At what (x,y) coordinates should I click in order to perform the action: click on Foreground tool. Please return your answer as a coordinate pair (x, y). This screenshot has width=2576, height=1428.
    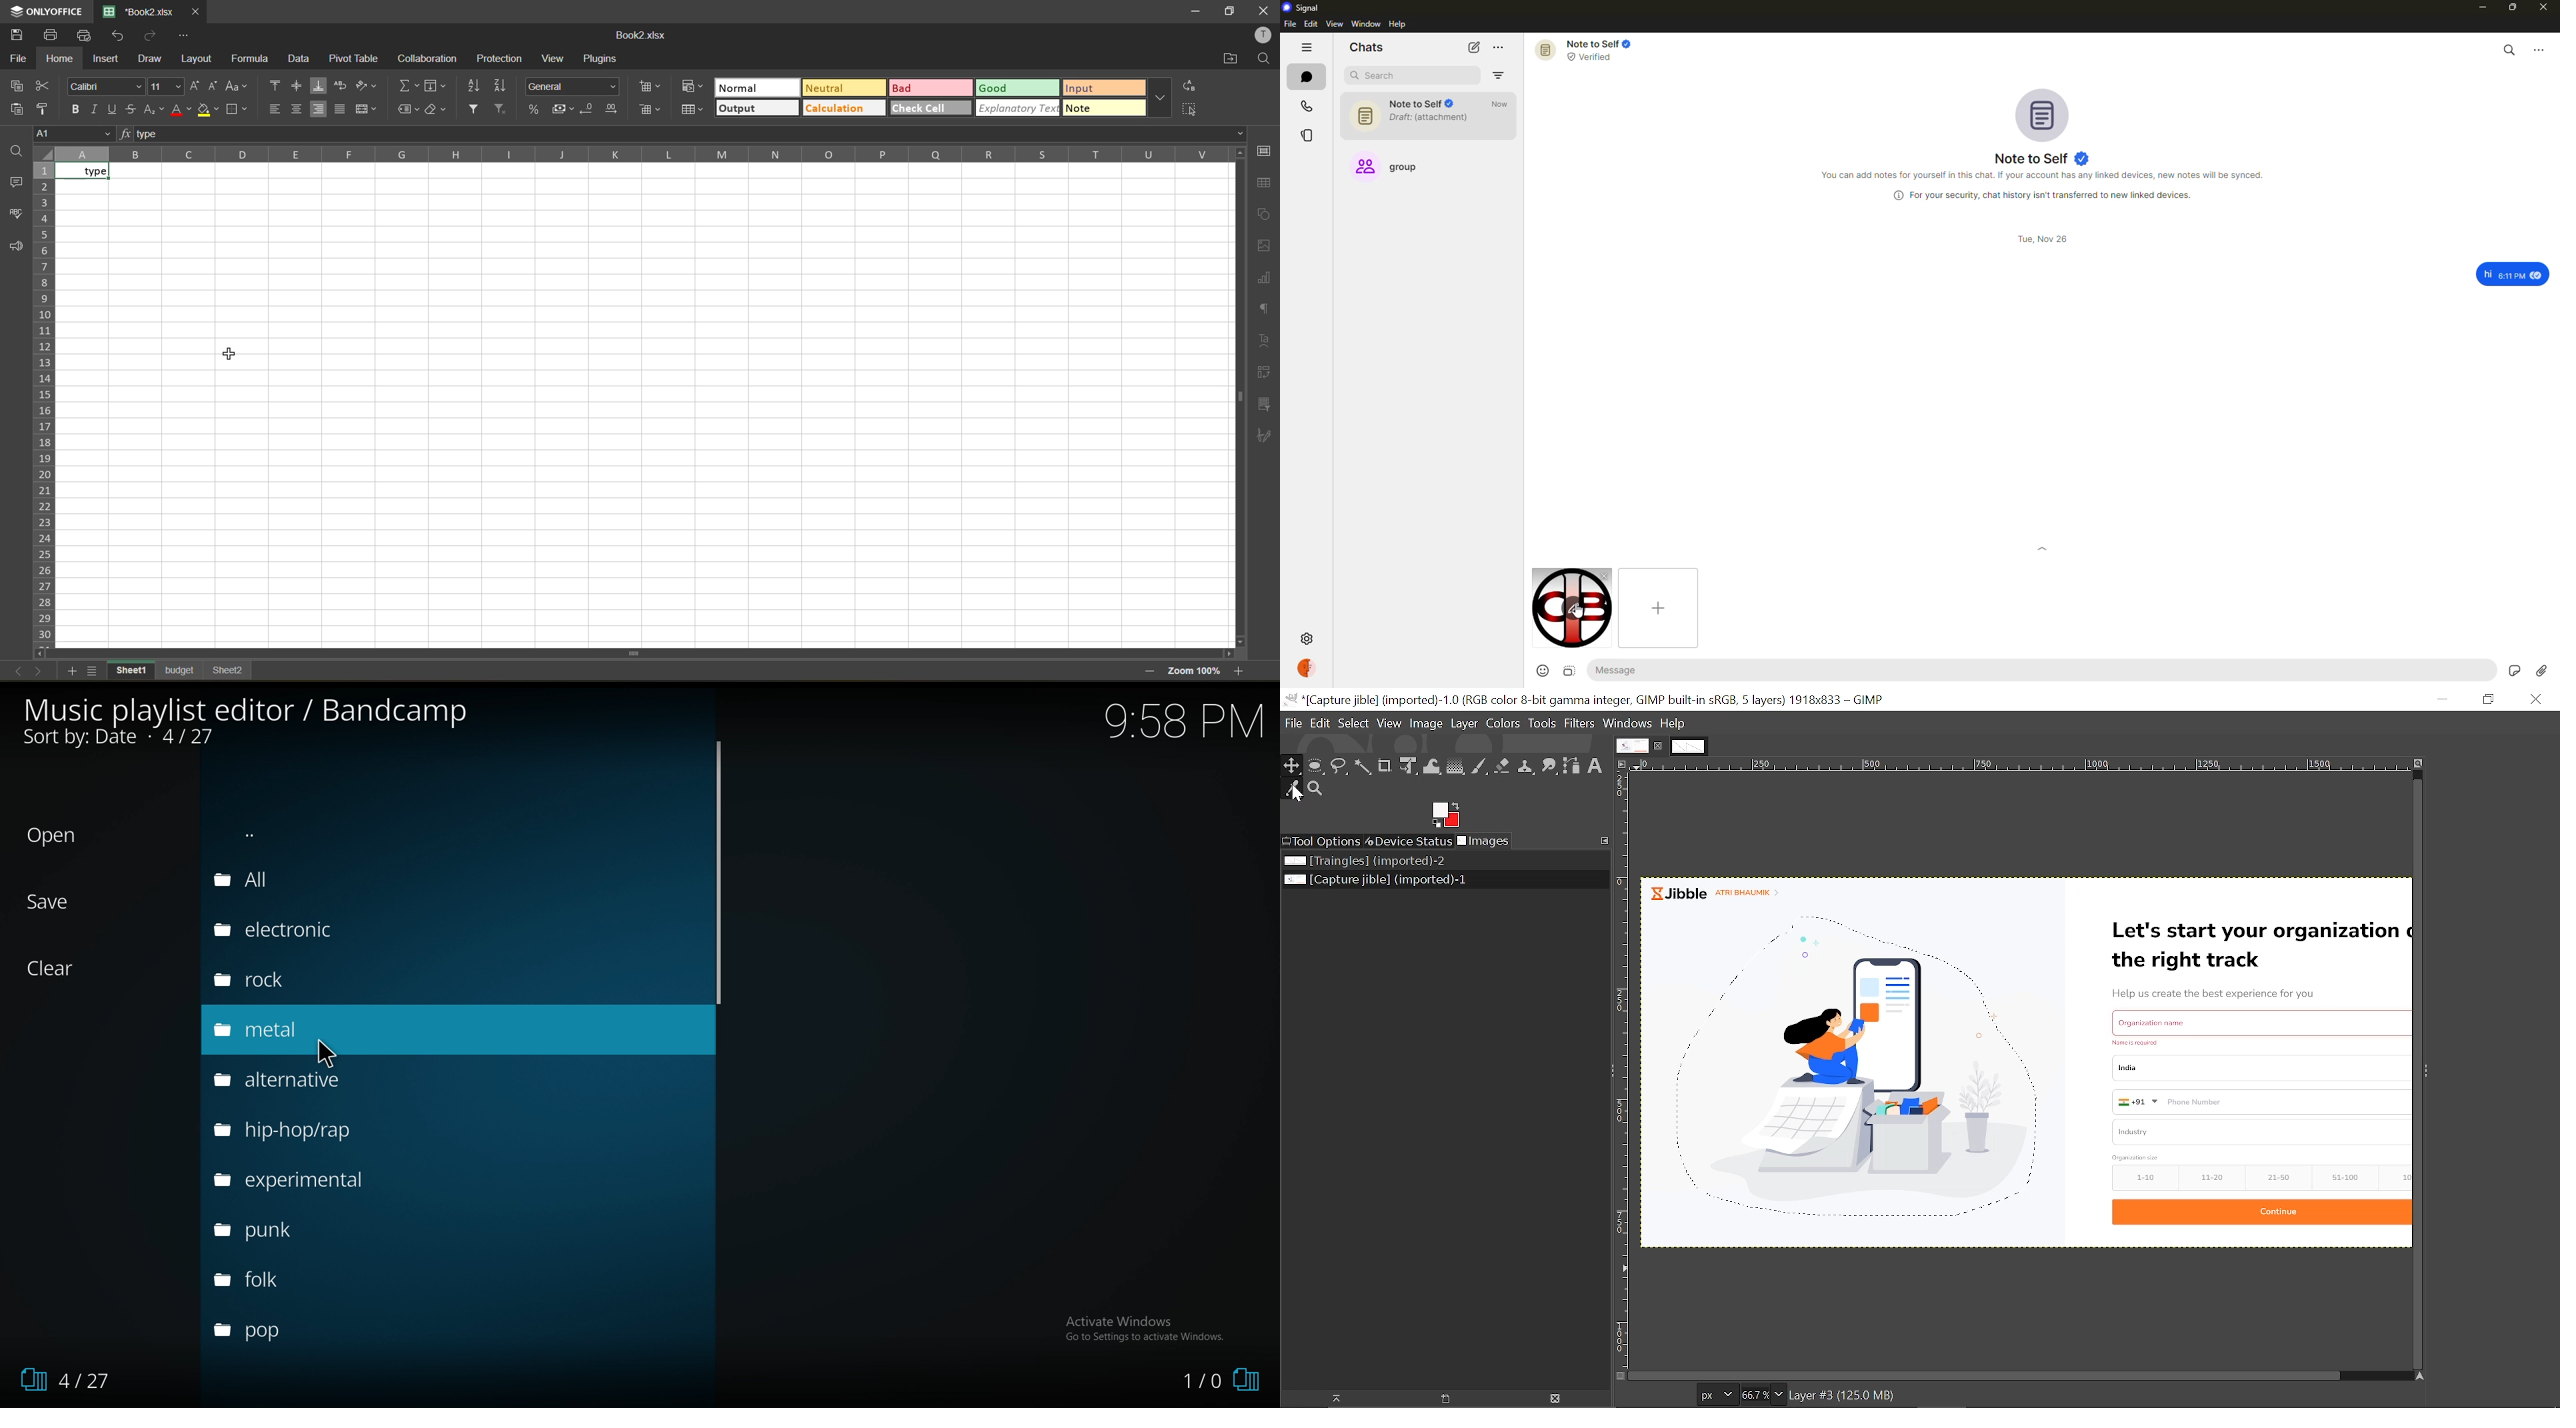
    Looking at the image, I should click on (1446, 815).